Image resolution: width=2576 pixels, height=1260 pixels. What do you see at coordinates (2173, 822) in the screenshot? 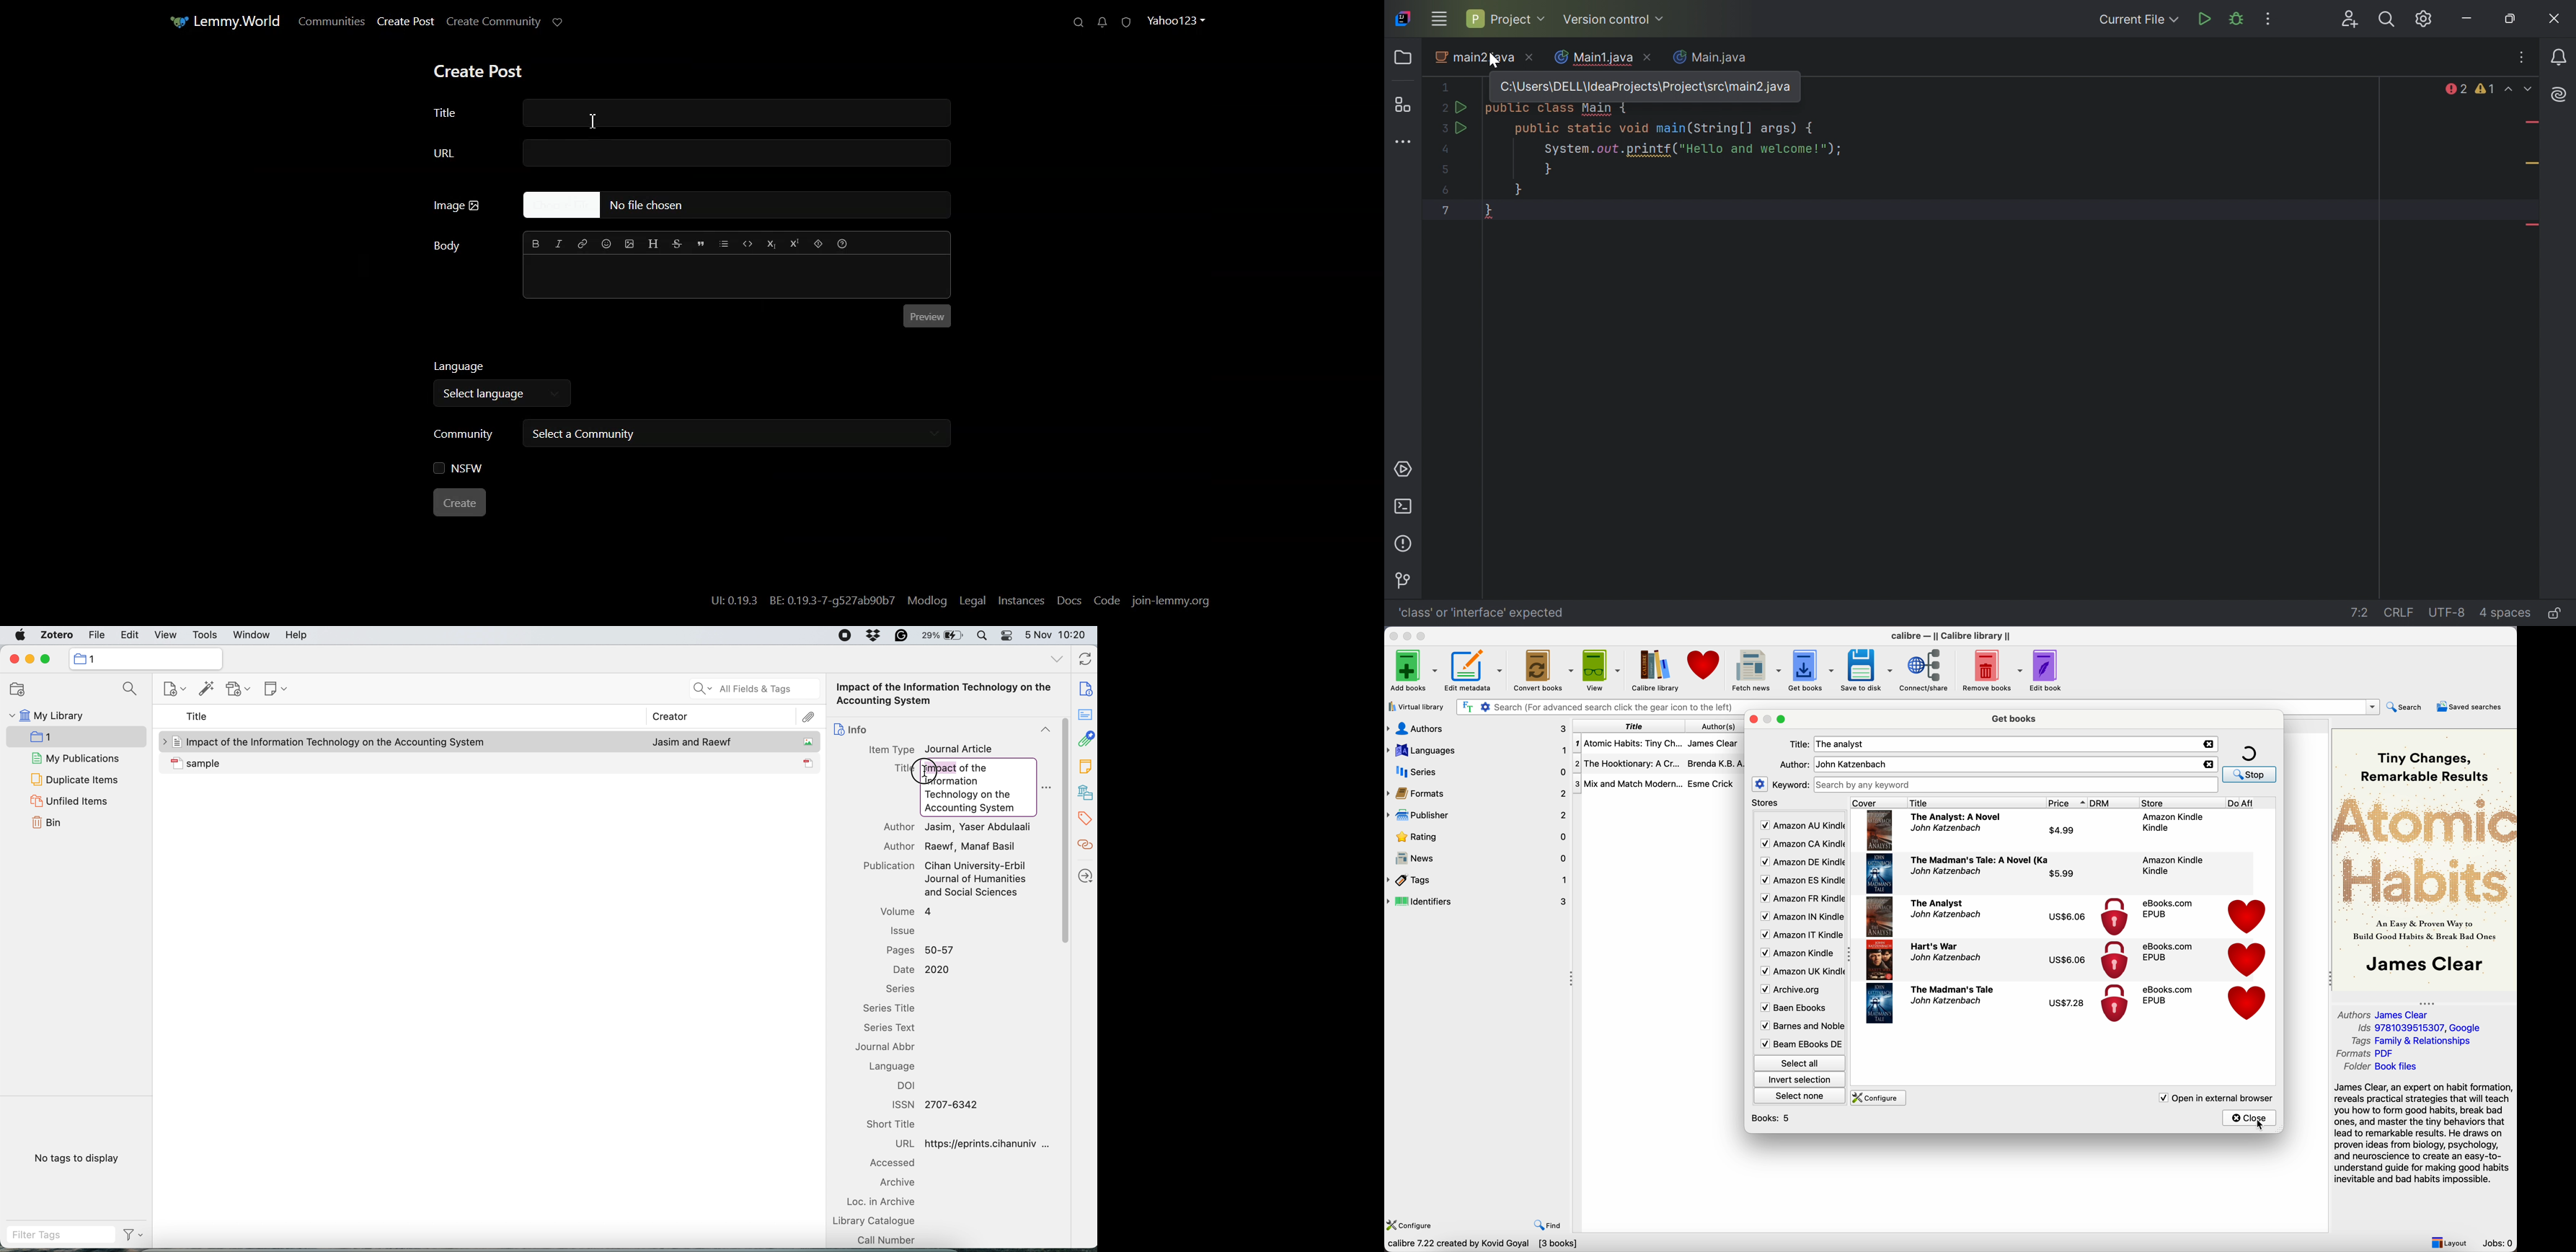
I see `Amazon Kindle` at bounding box center [2173, 822].